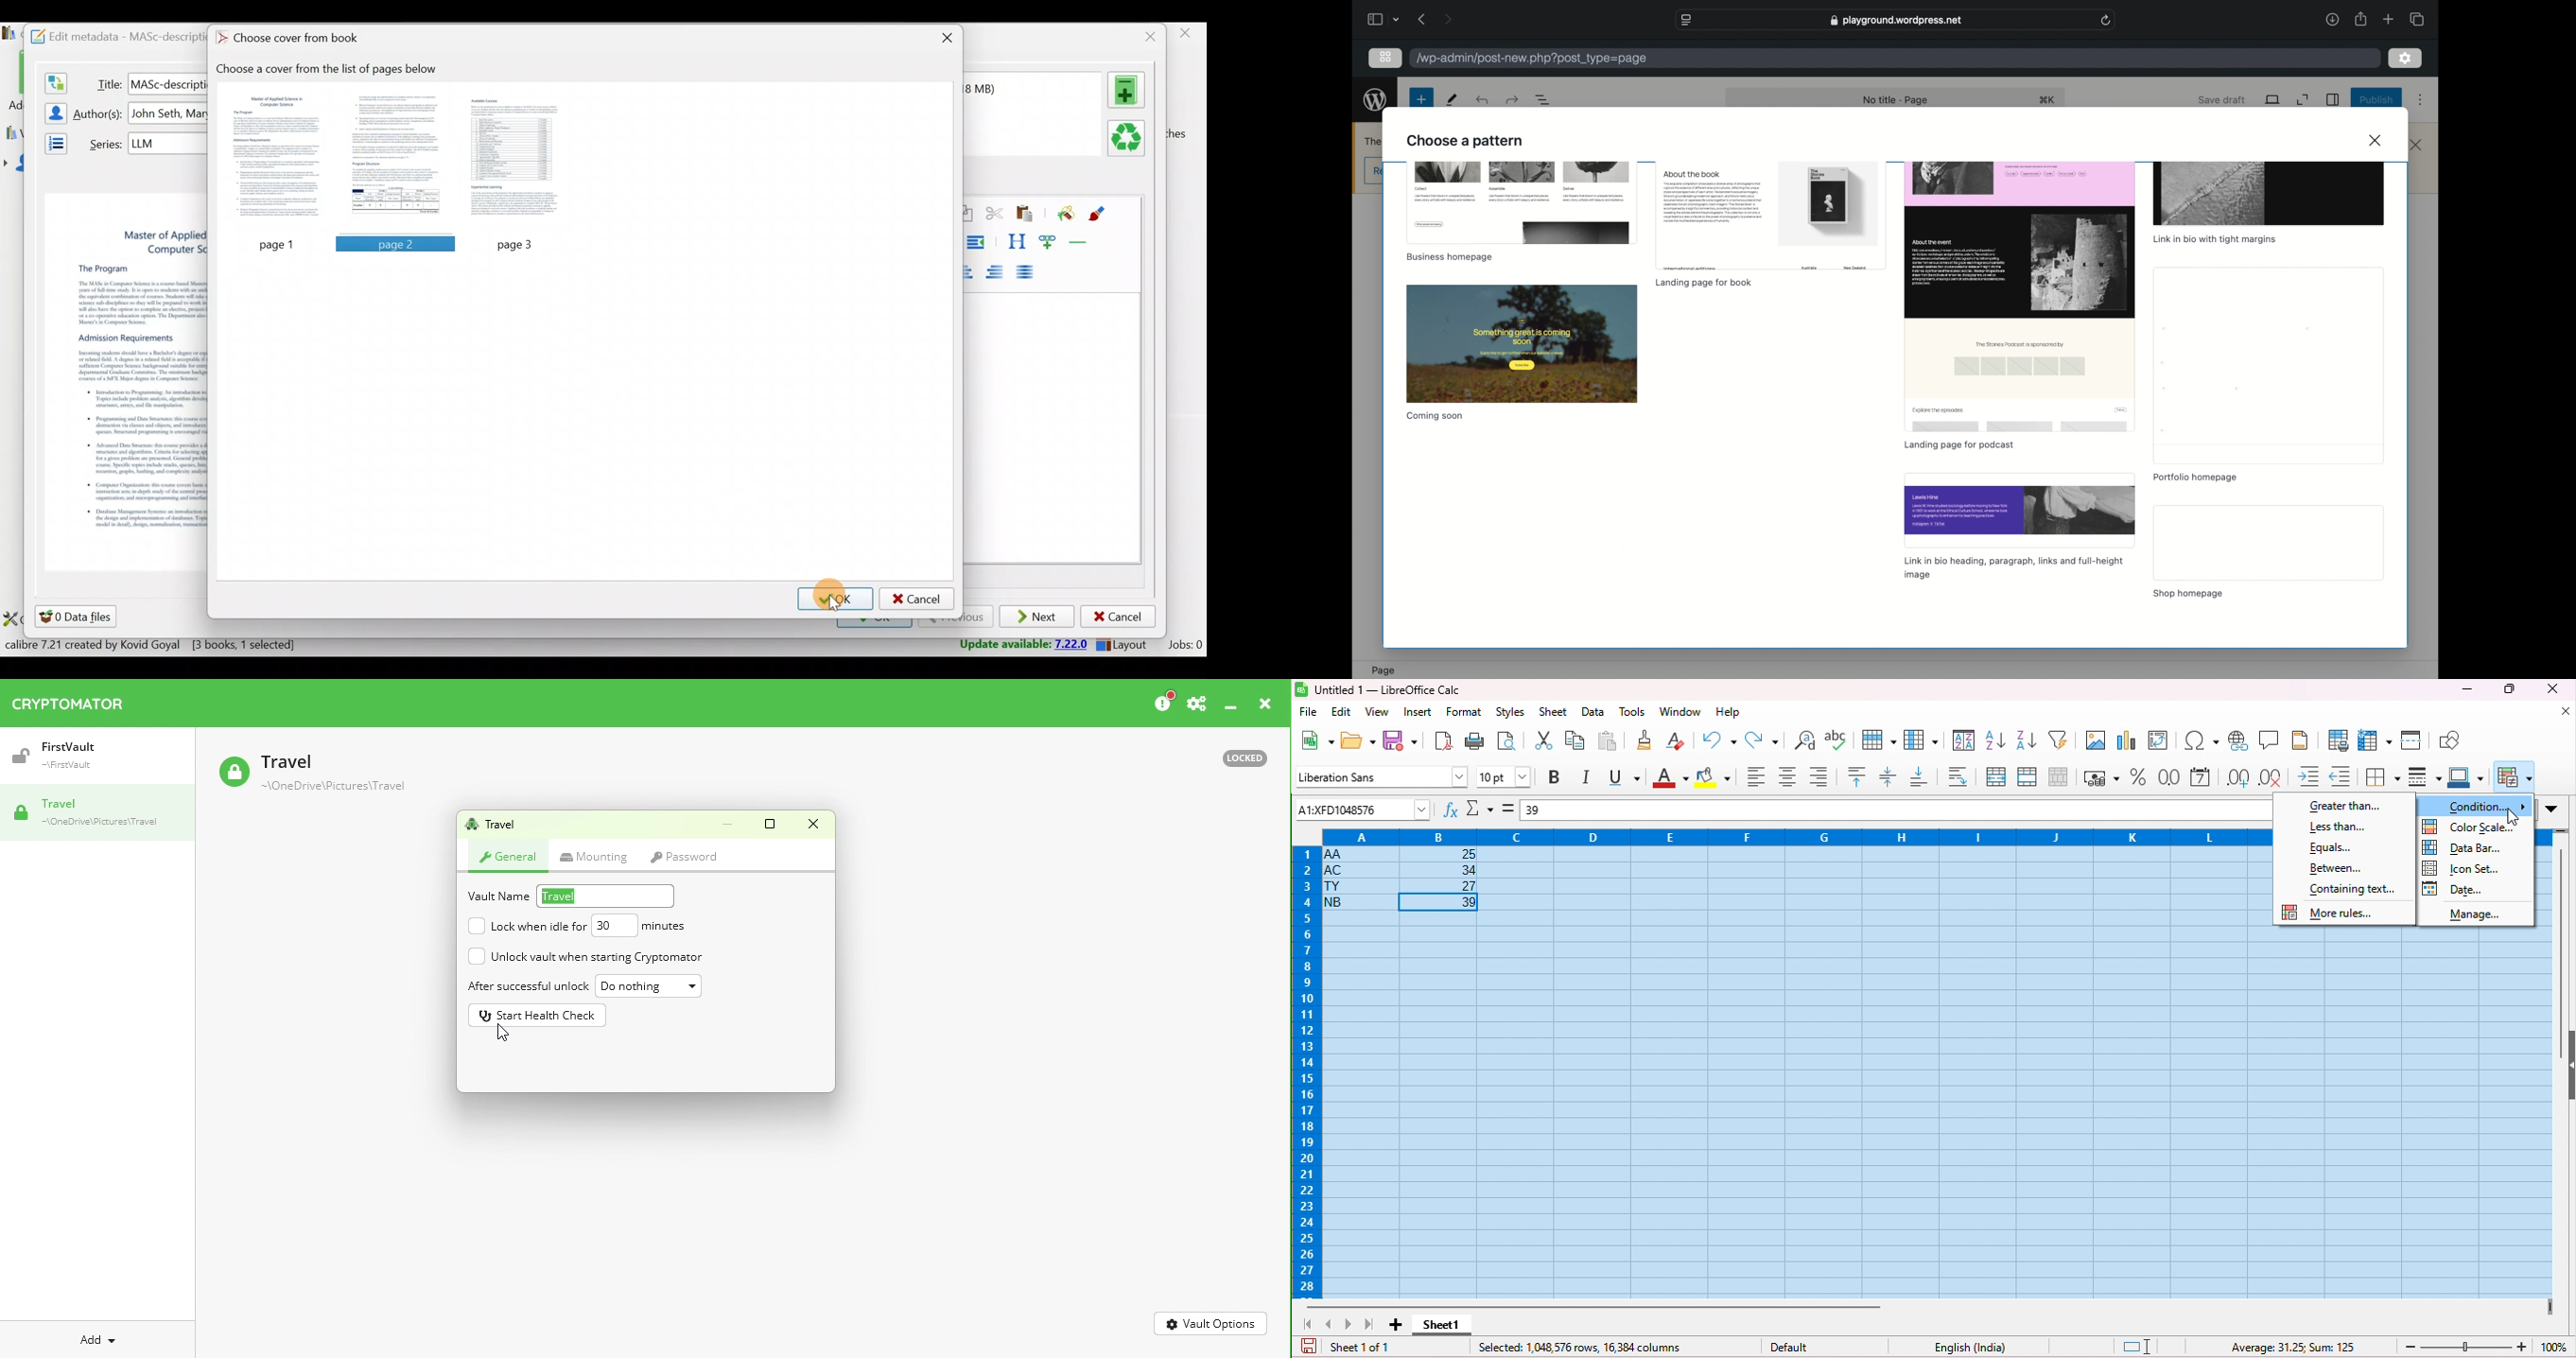 Image resolution: width=2576 pixels, height=1372 pixels. I want to click on redo, so click(1484, 99).